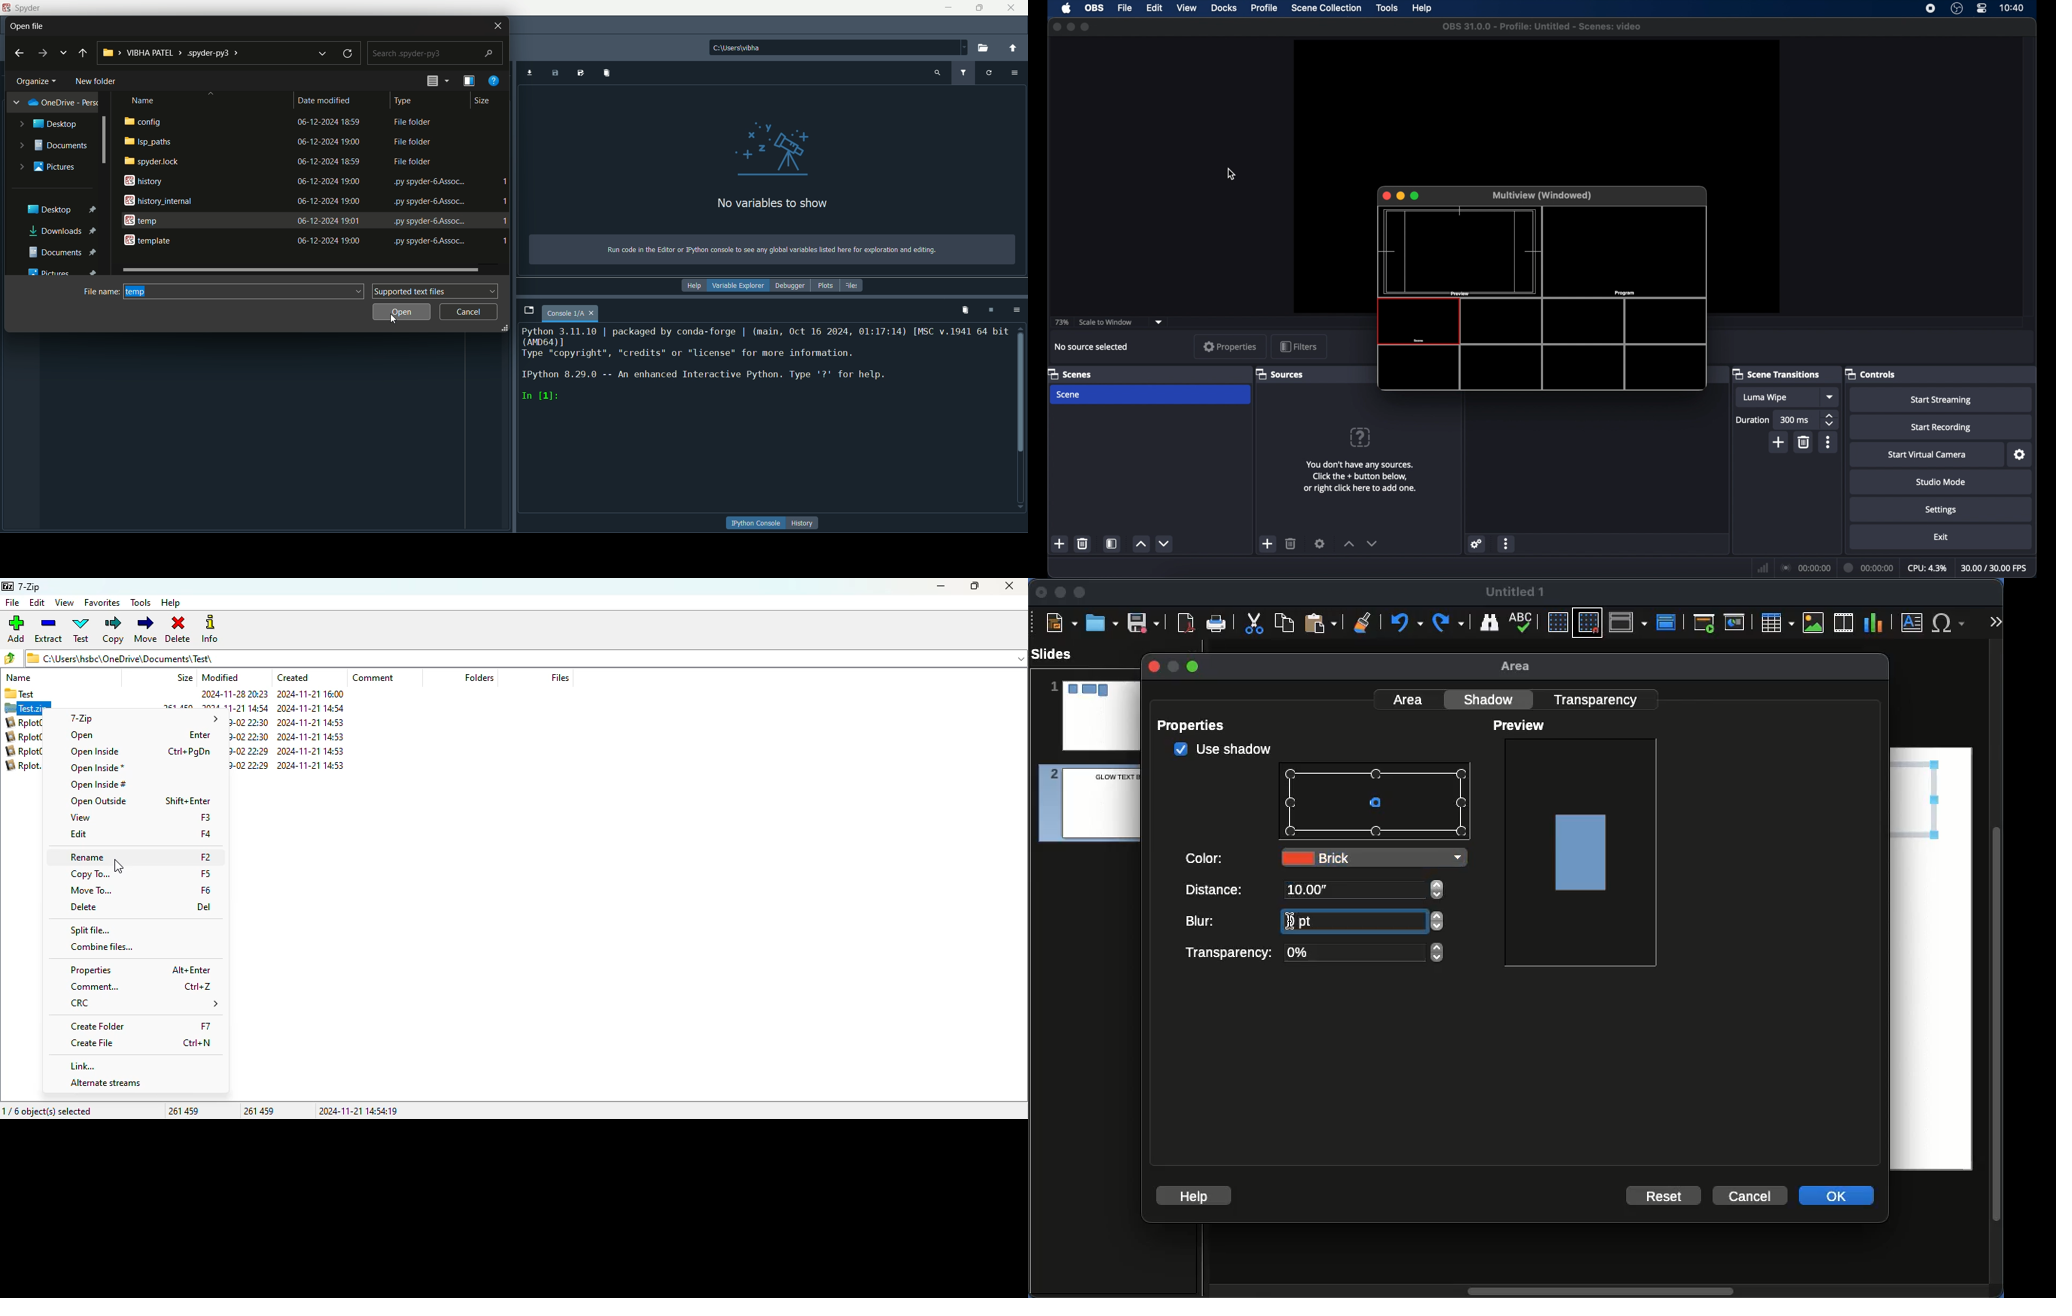 This screenshot has width=2072, height=1316. Describe the element at coordinates (66, 271) in the screenshot. I see `pictures` at that location.